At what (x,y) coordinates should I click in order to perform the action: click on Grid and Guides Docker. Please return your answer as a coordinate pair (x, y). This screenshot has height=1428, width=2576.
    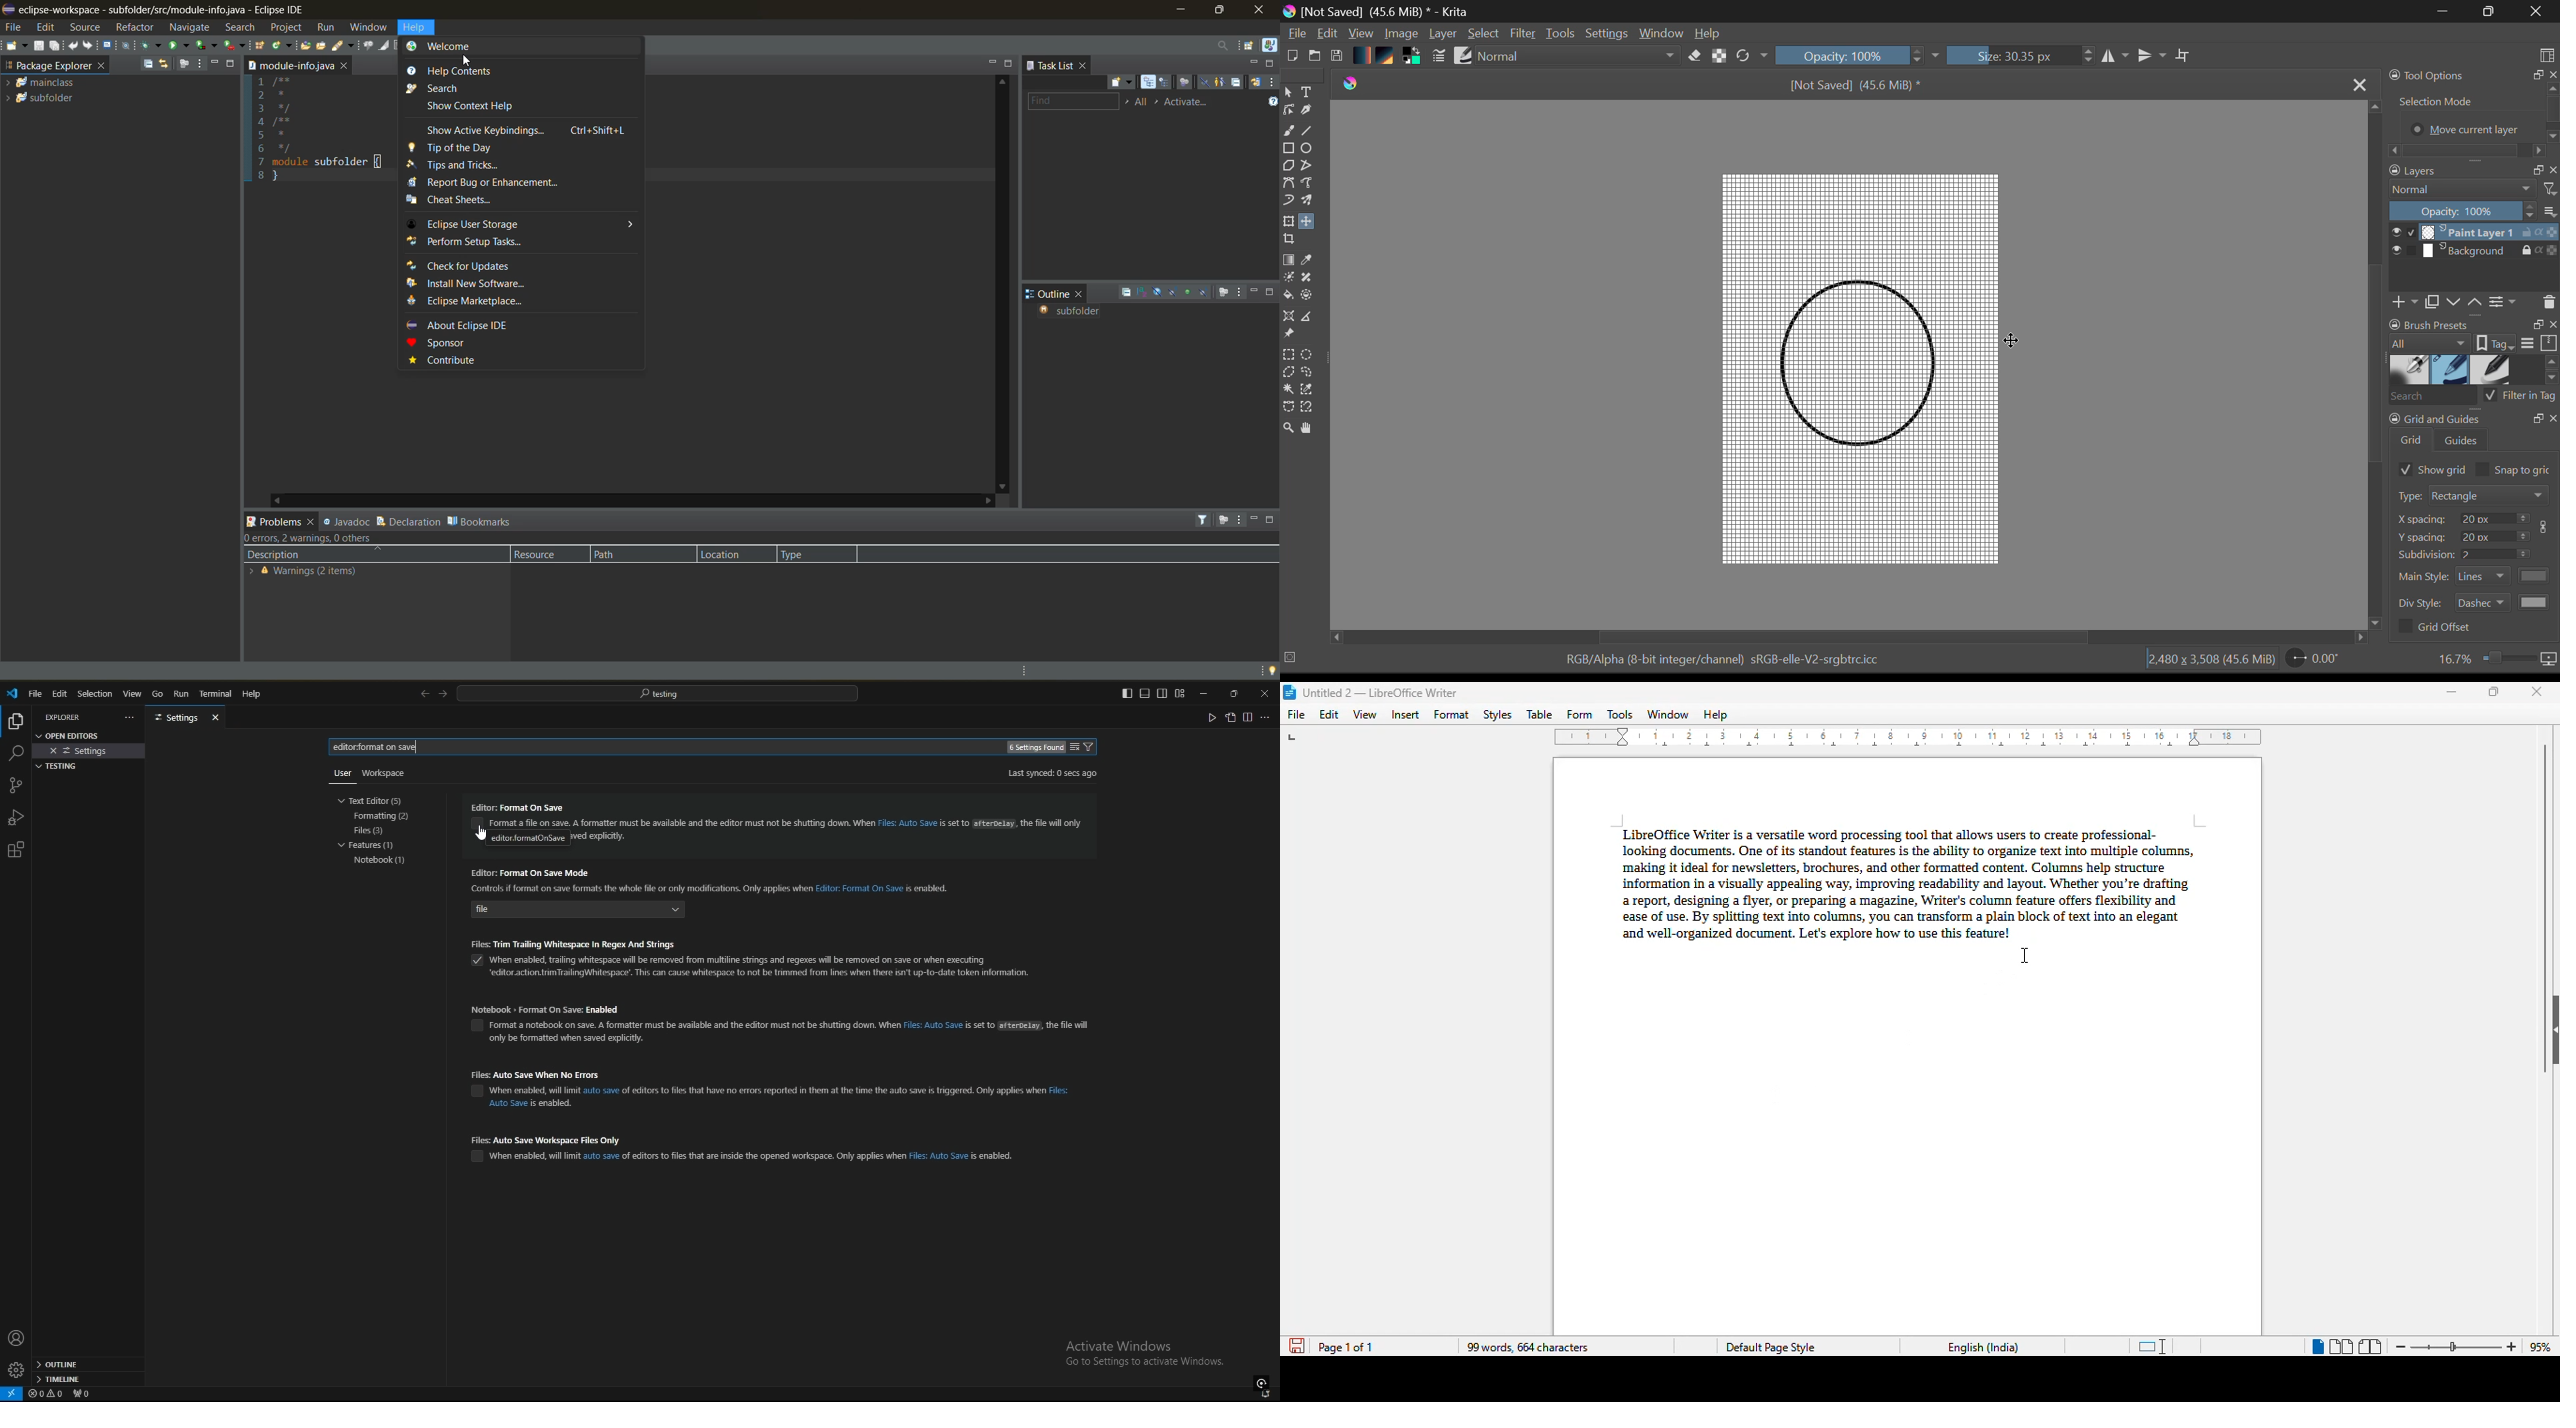
    Looking at the image, I should click on (2475, 562).